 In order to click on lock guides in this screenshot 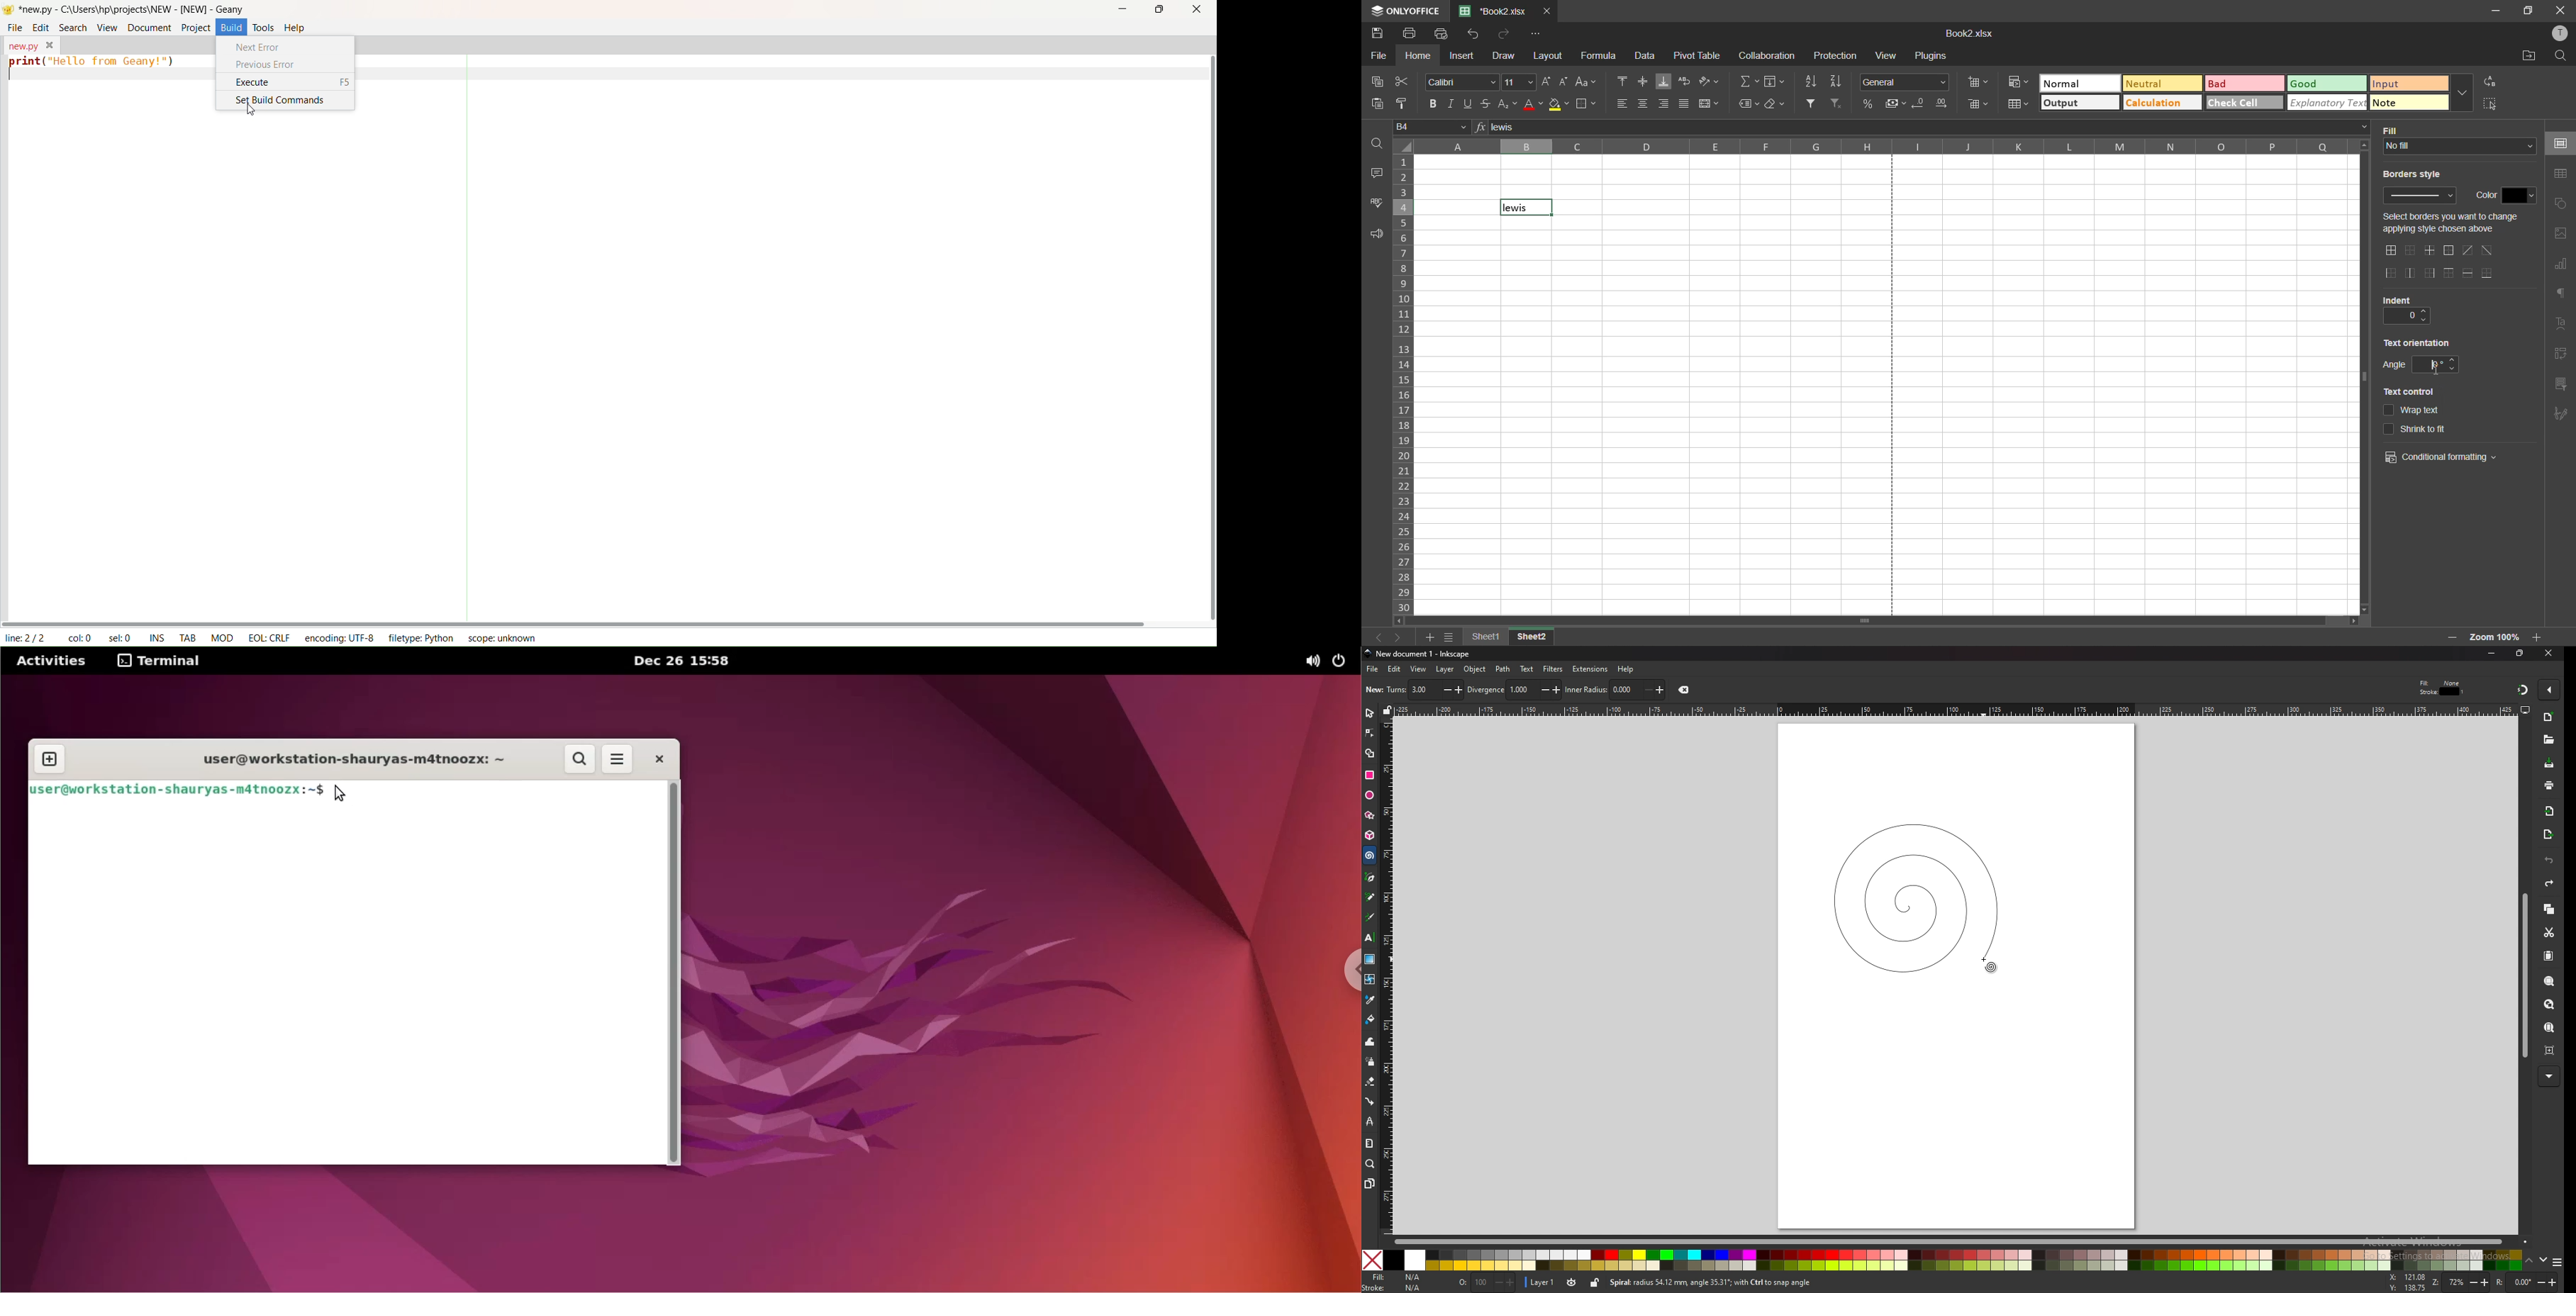, I will do `click(1388, 711)`.